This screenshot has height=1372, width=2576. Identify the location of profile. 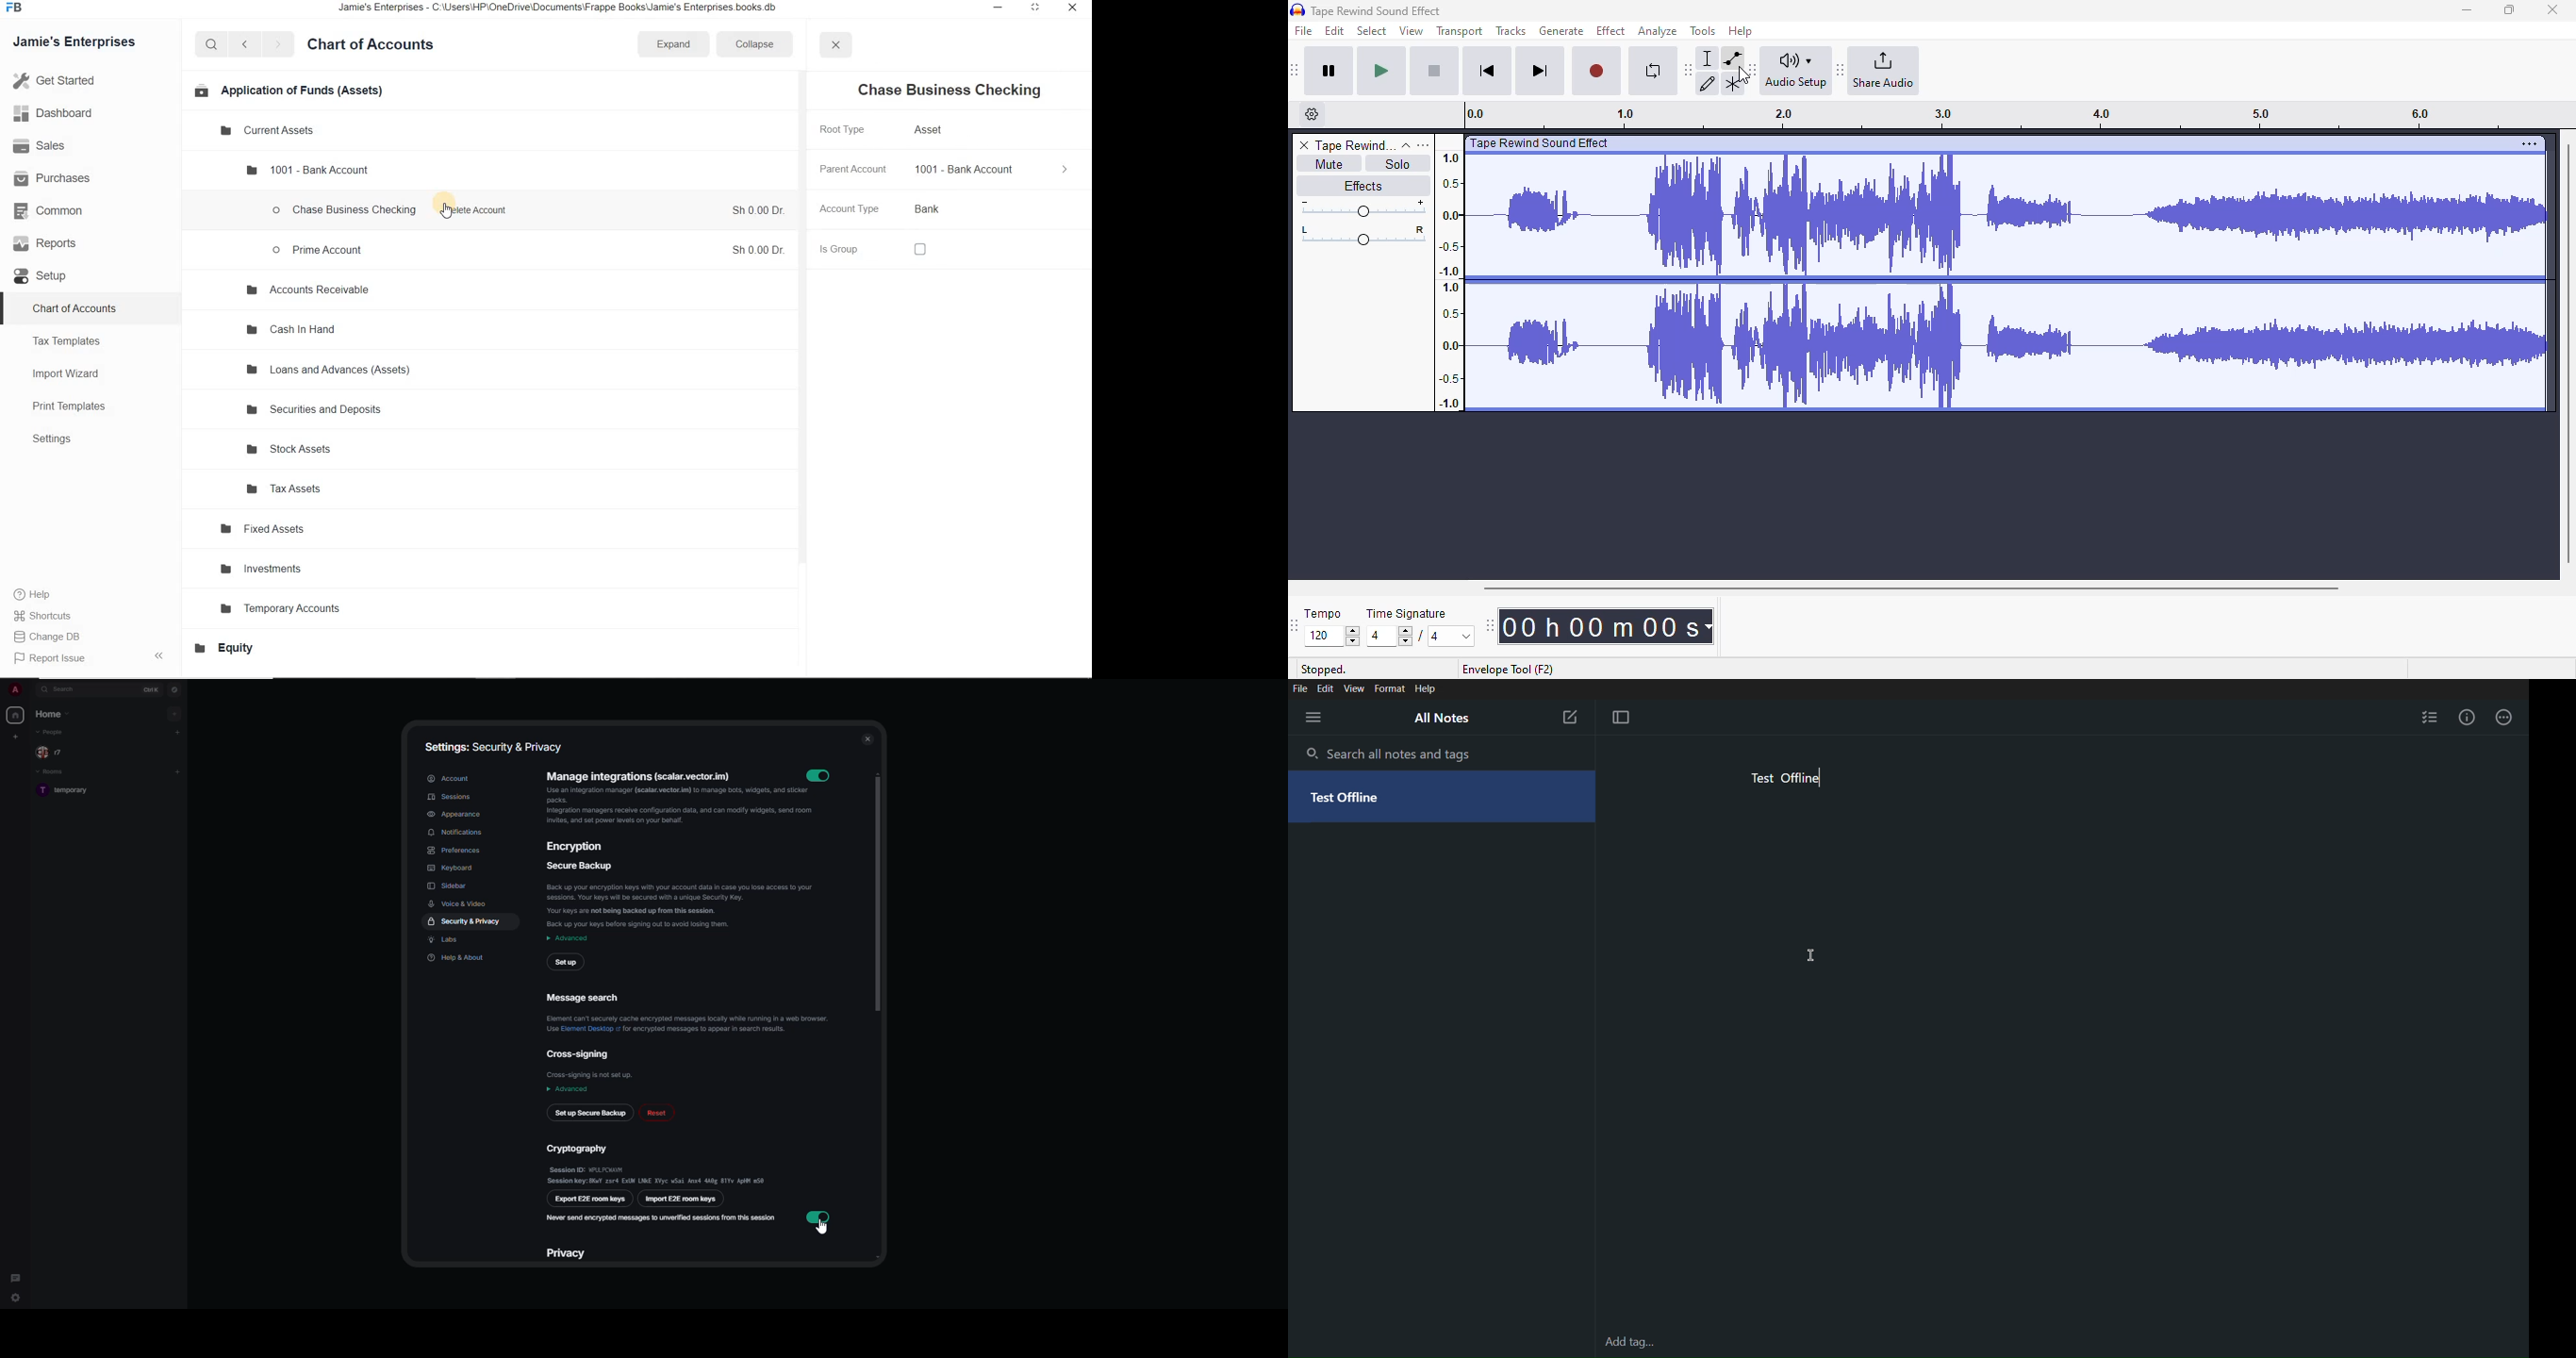
(15, 689).